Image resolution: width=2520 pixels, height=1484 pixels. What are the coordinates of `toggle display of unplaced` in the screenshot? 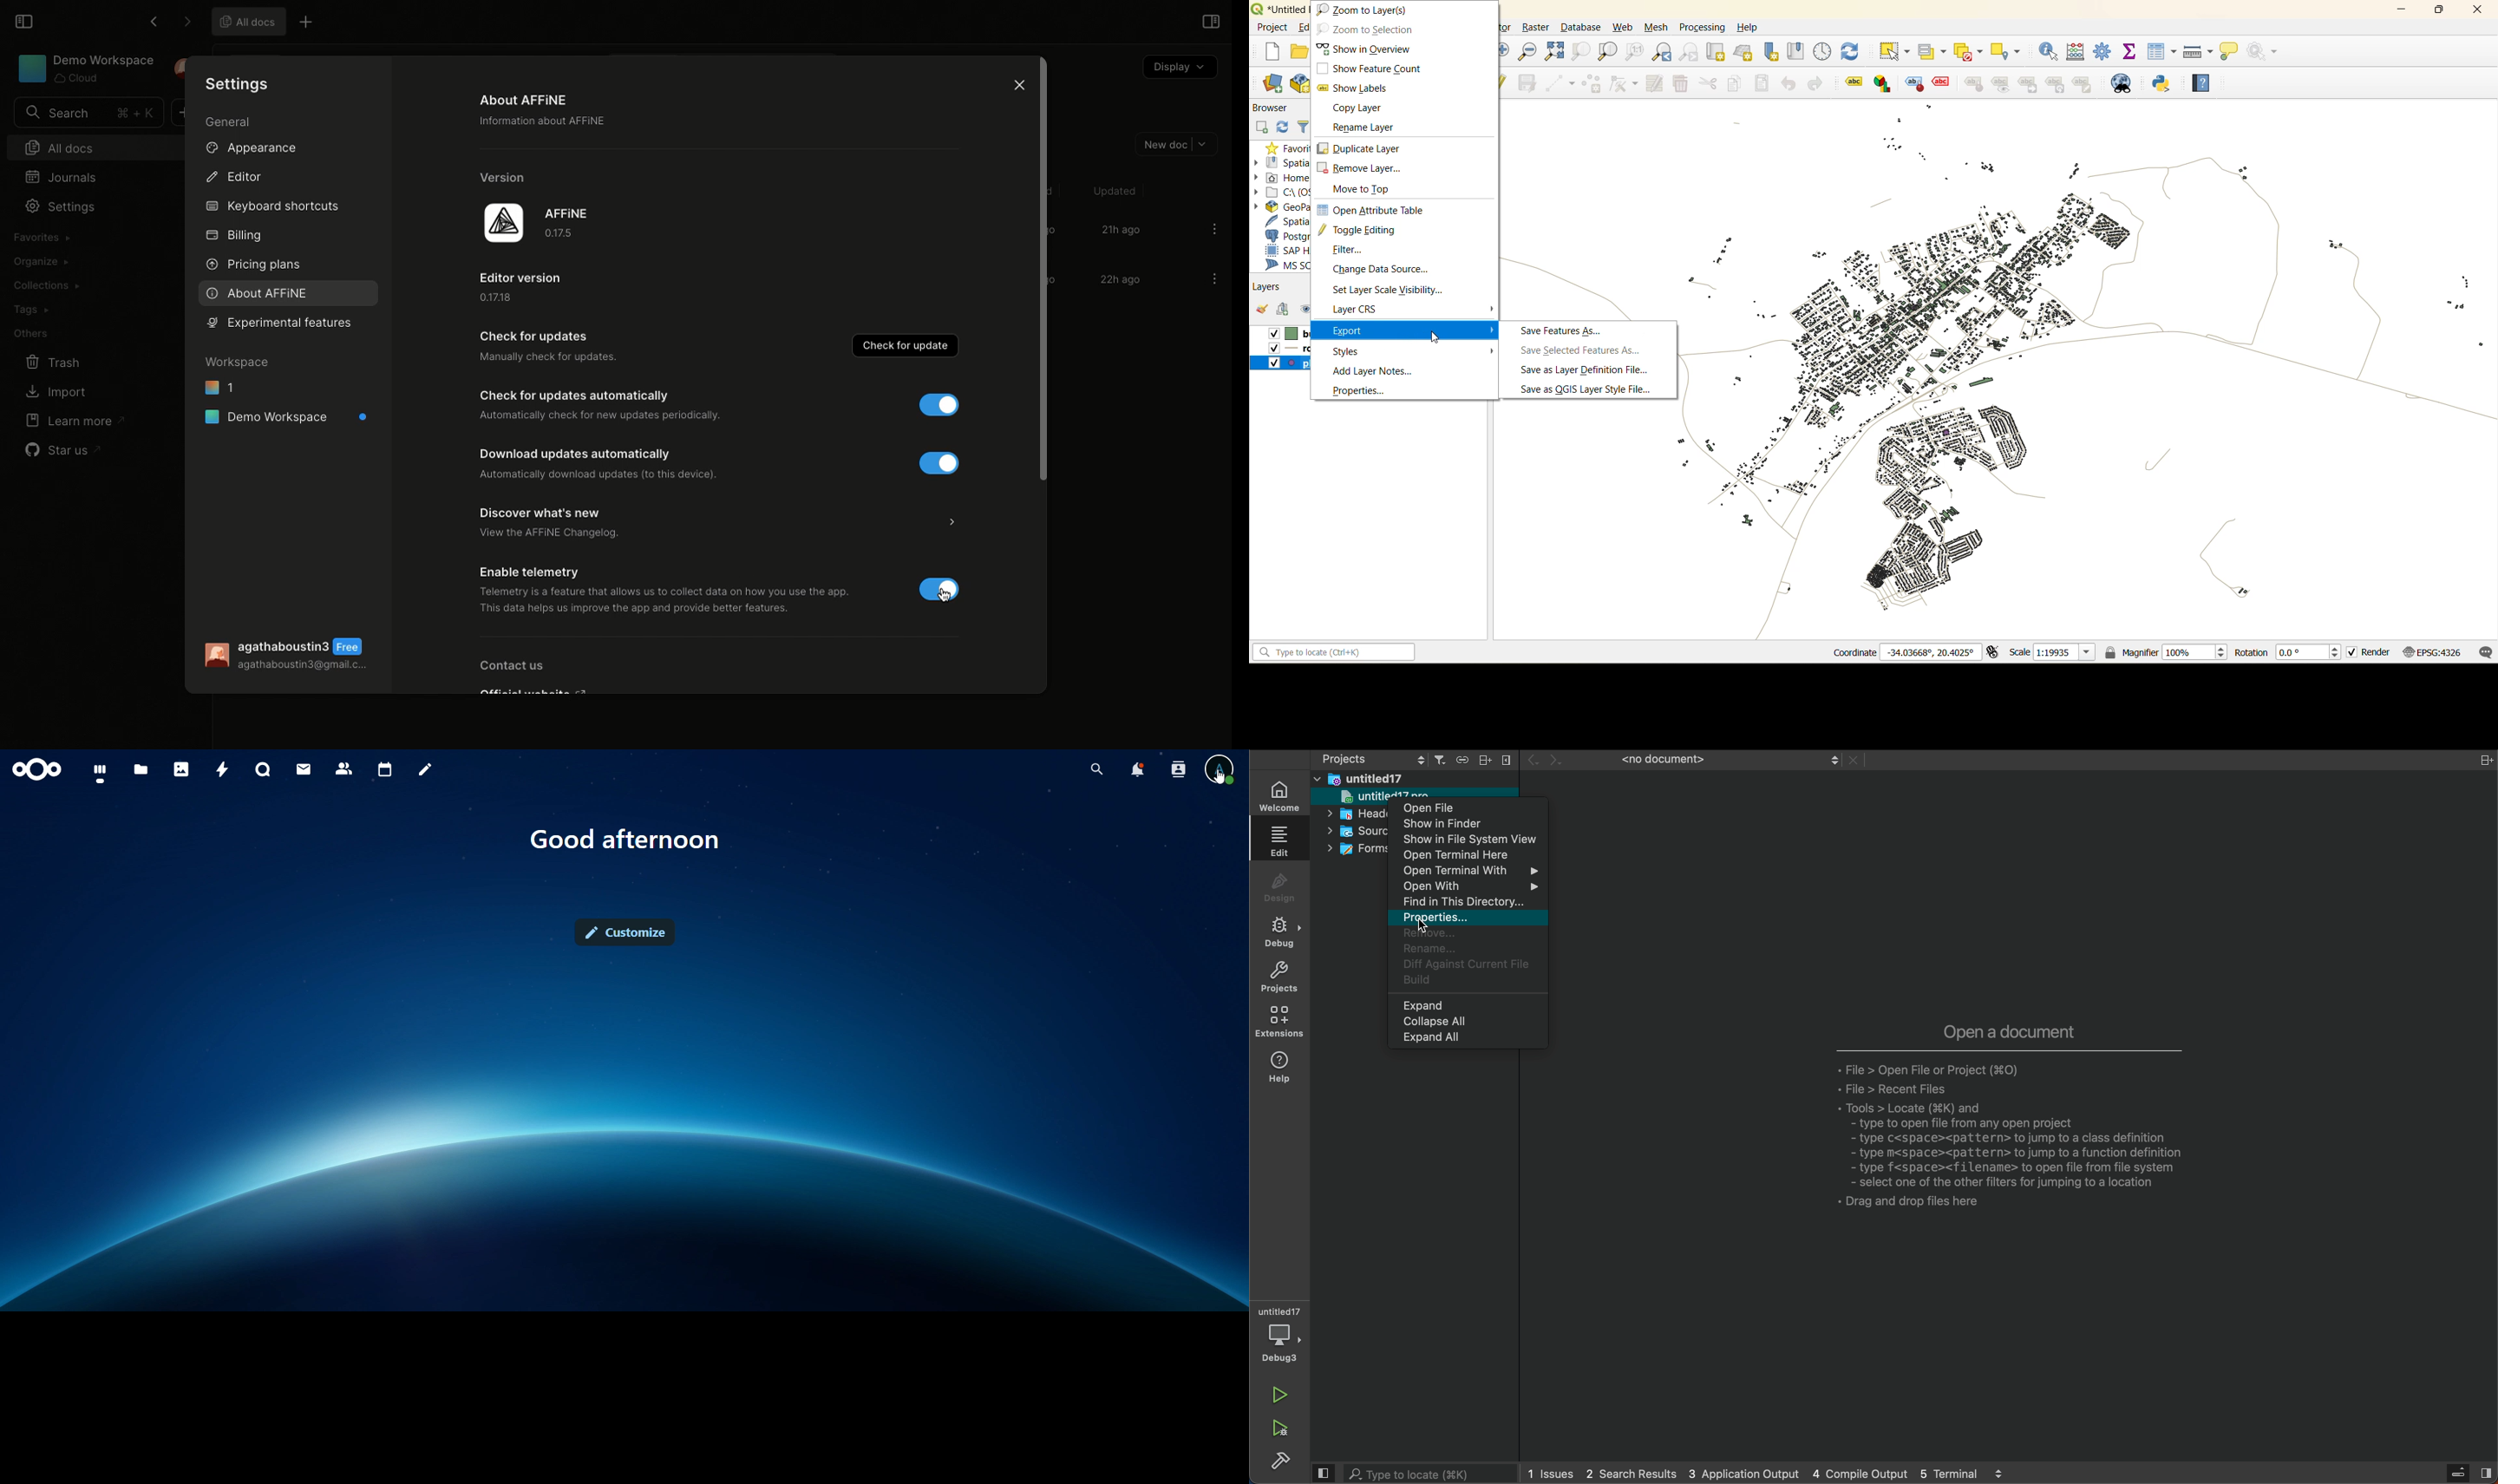 It's located at (1942, 84).